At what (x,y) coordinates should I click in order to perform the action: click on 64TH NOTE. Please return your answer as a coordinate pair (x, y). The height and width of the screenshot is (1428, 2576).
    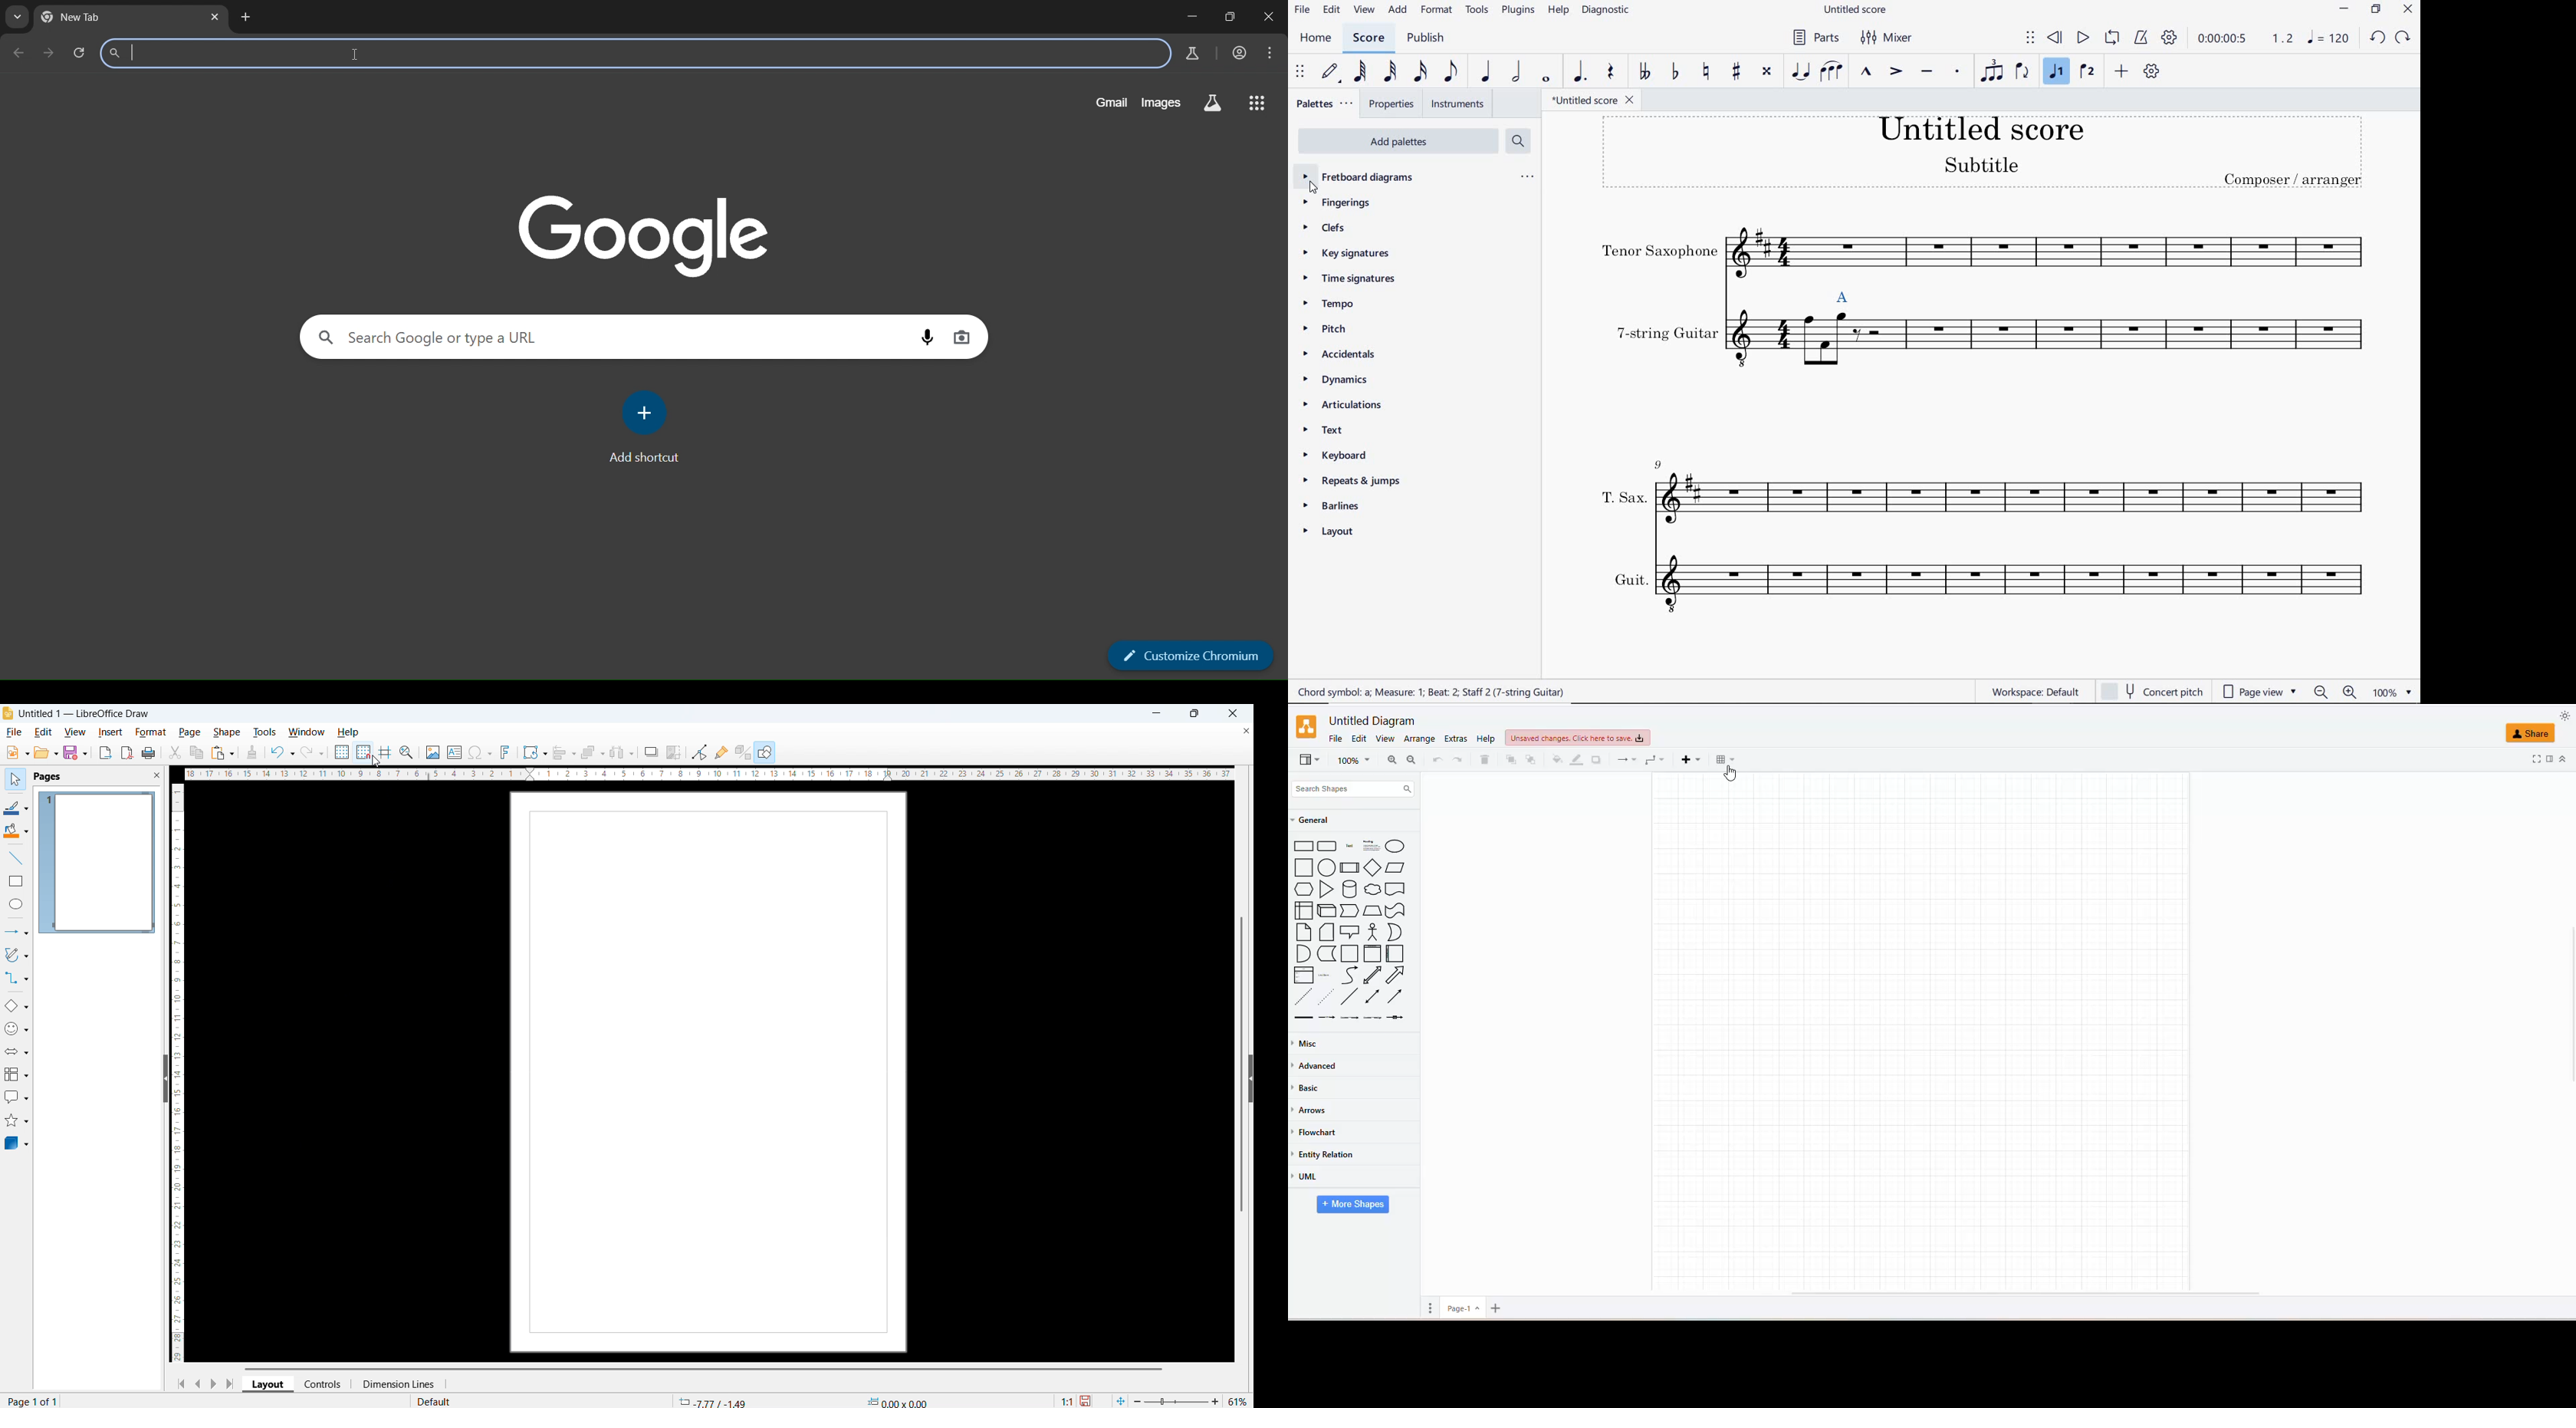
    Looking at the image, I should click on (1361, 73).